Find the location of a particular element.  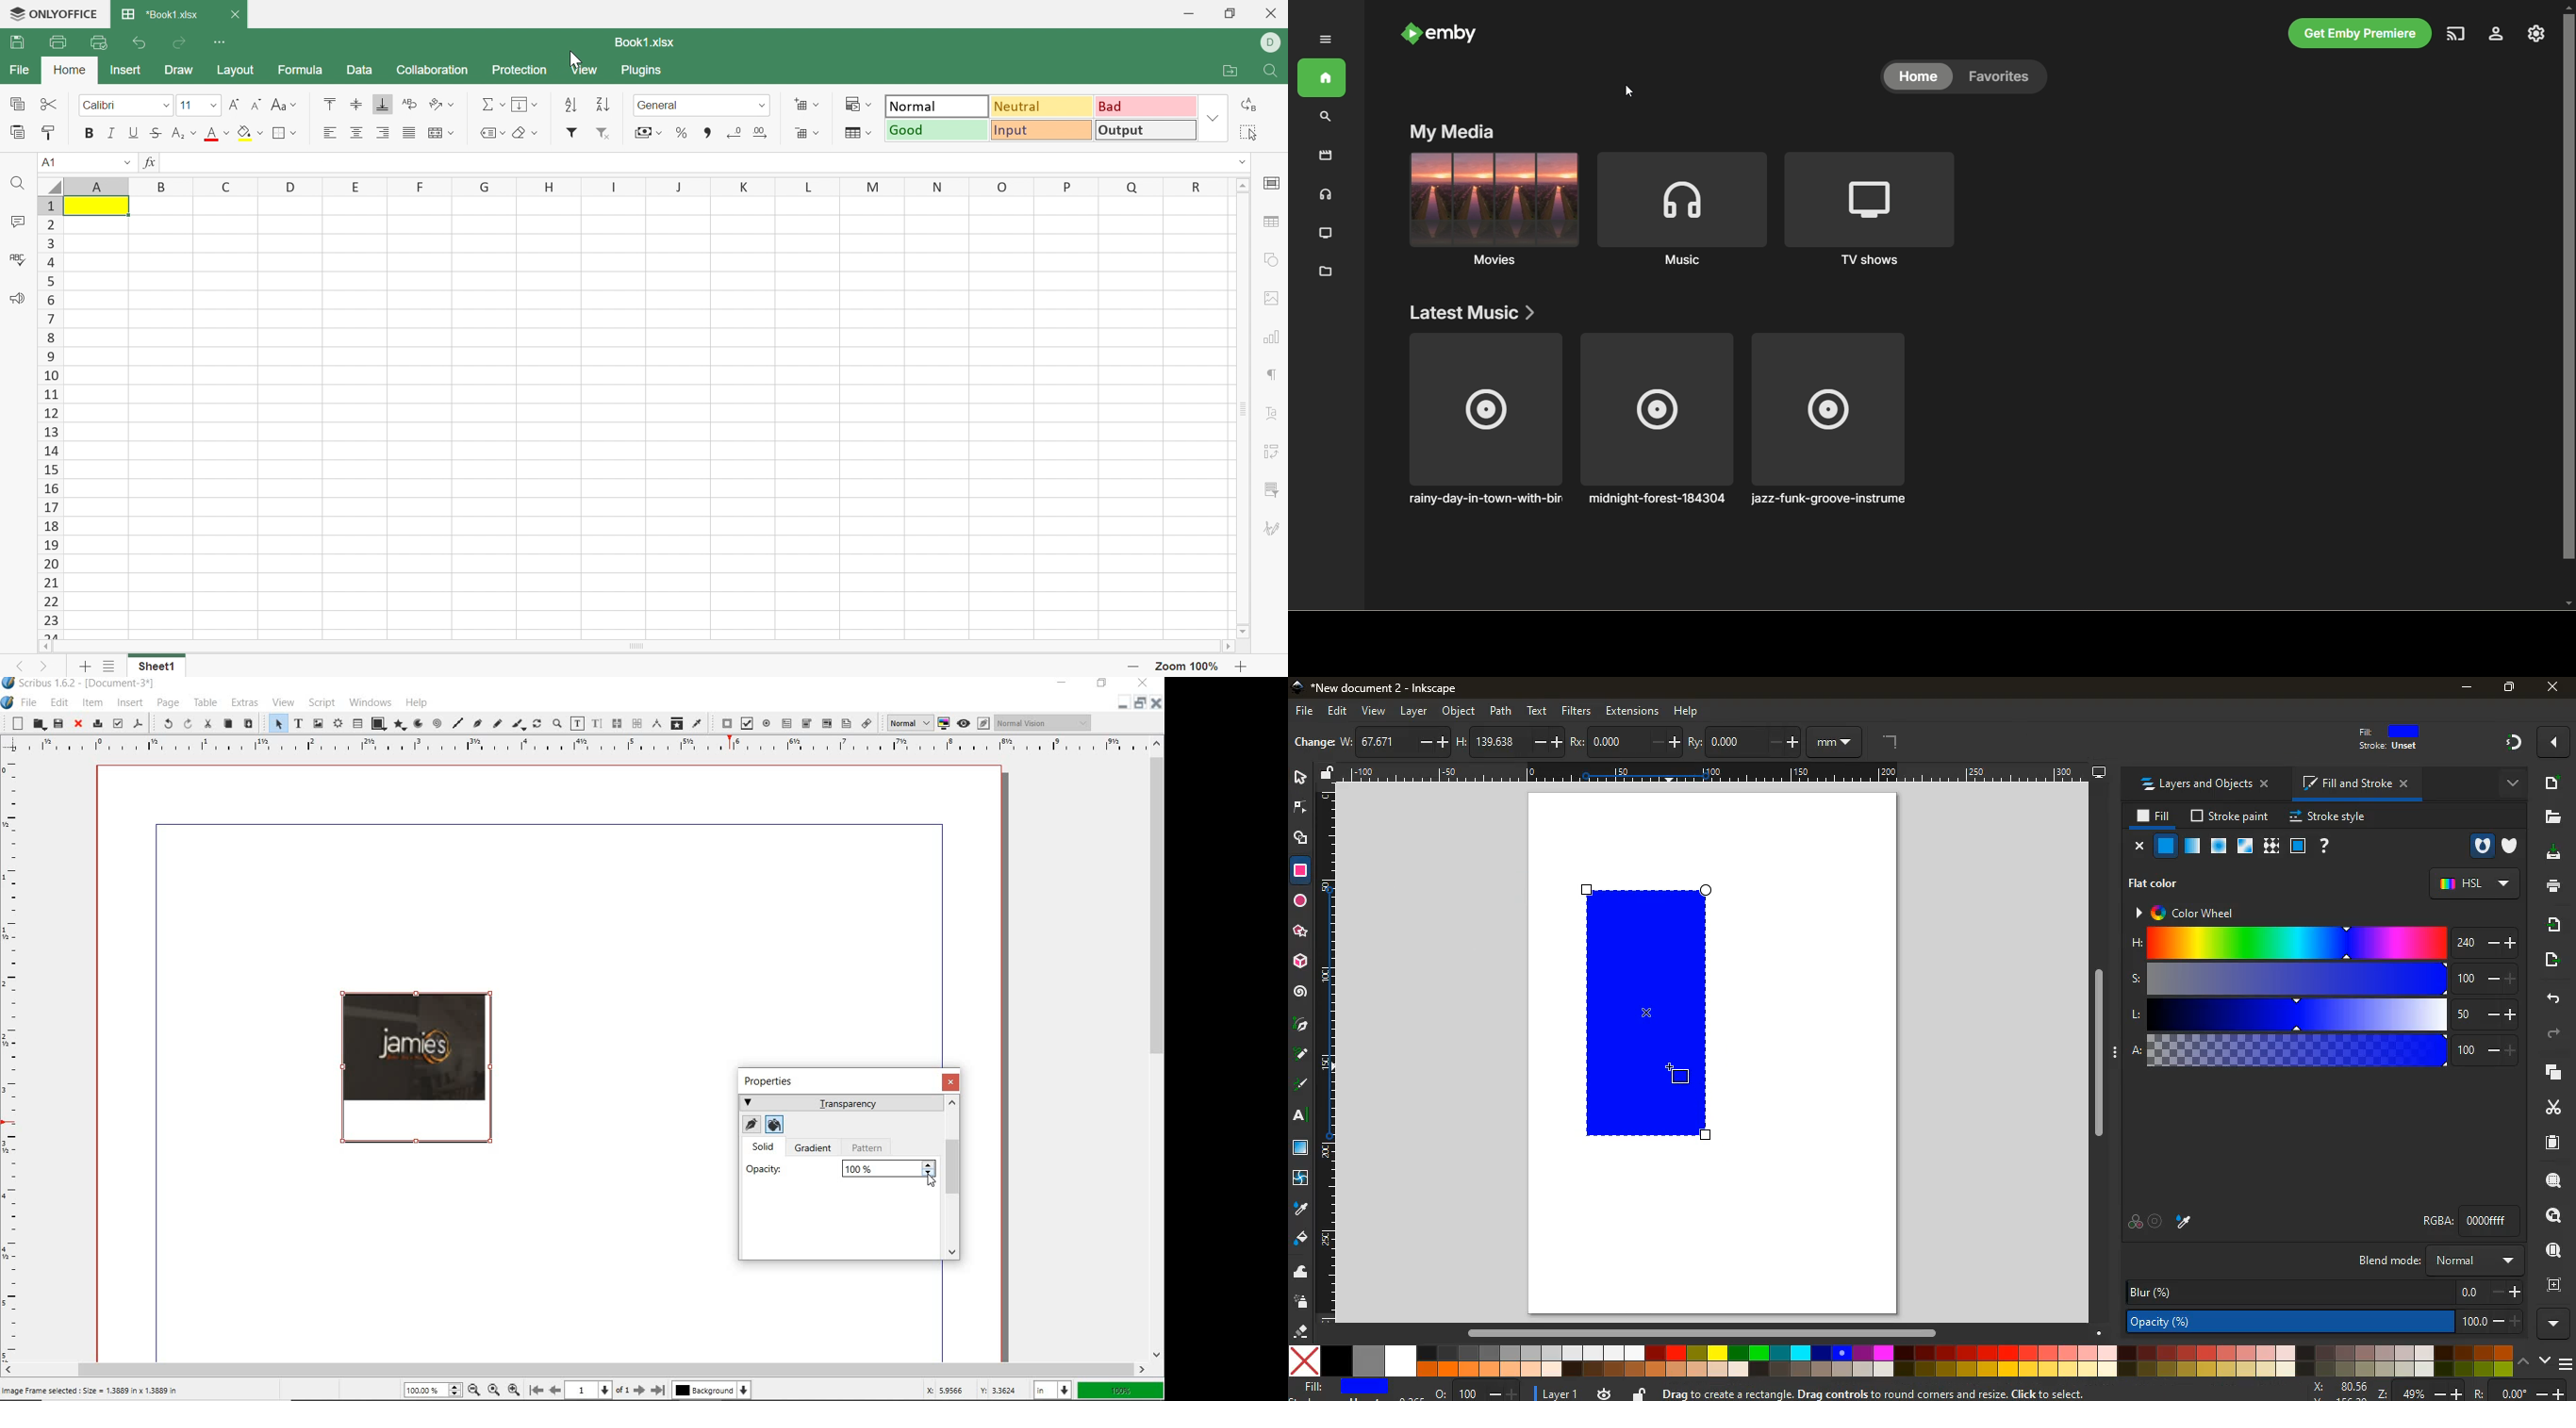

 is located at coordinates (2550, 744).